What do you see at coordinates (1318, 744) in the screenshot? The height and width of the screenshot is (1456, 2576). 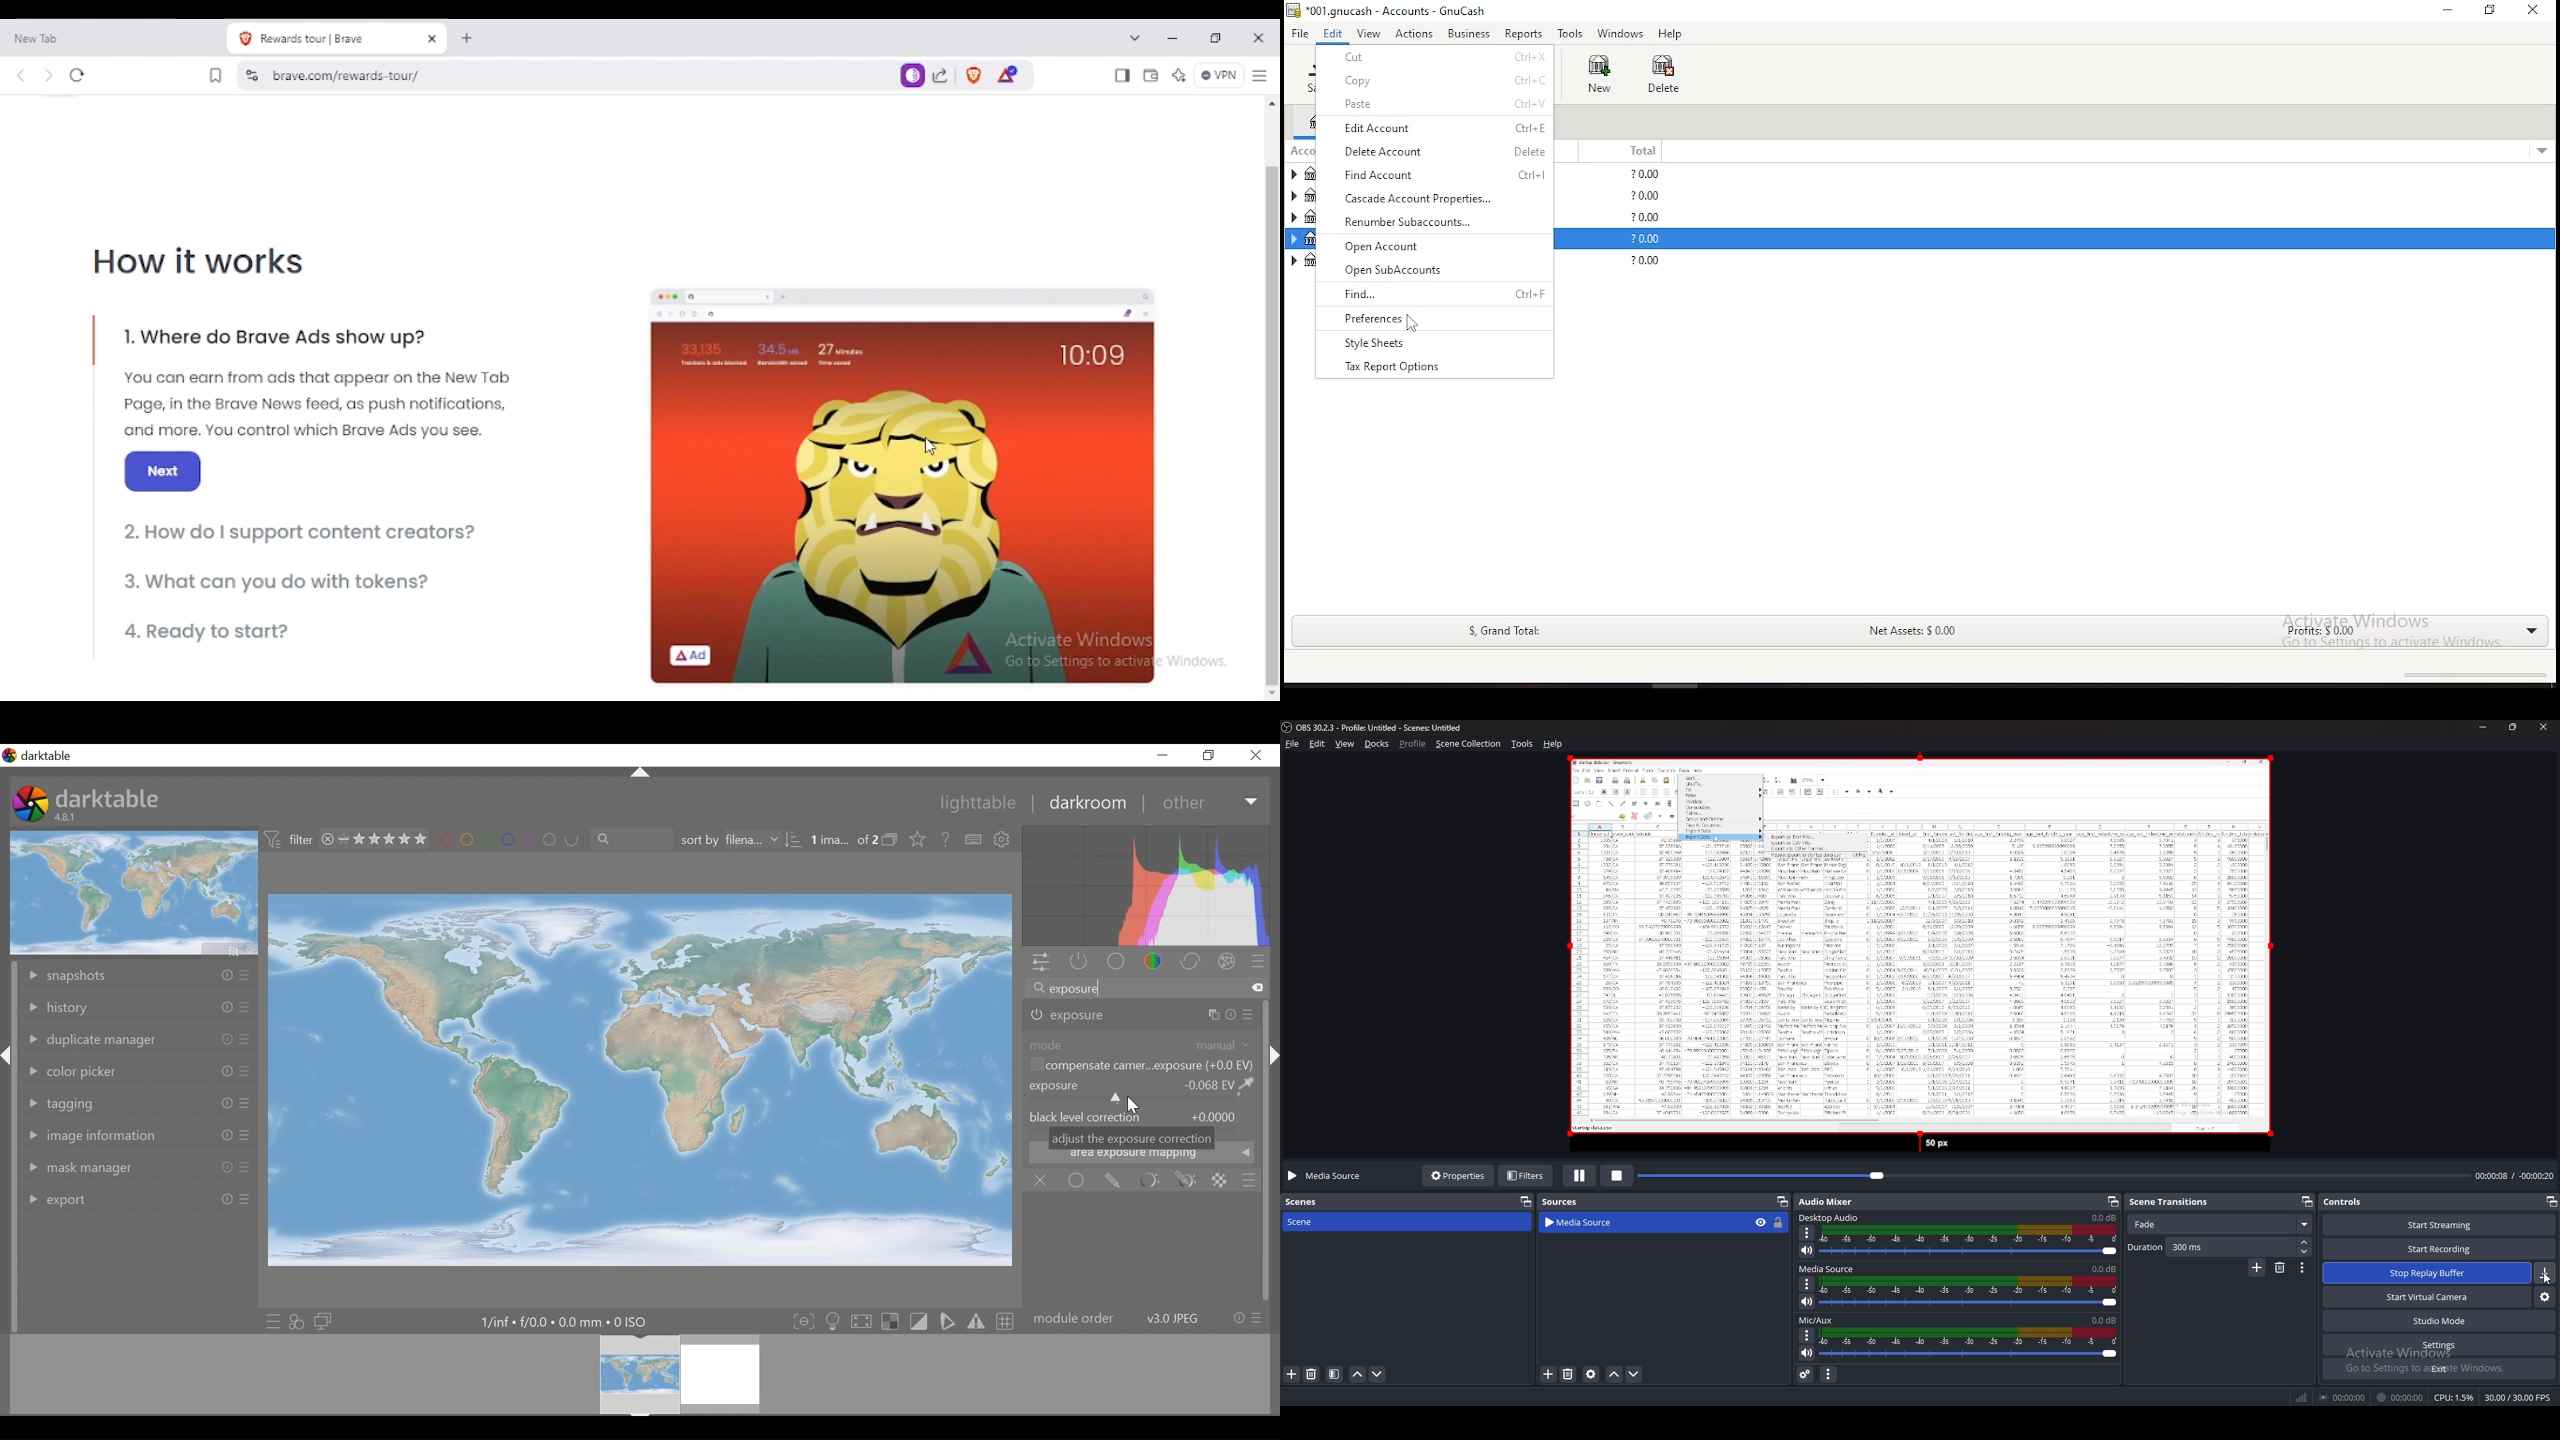 I see `edit` at bounding box center [1318, 744].